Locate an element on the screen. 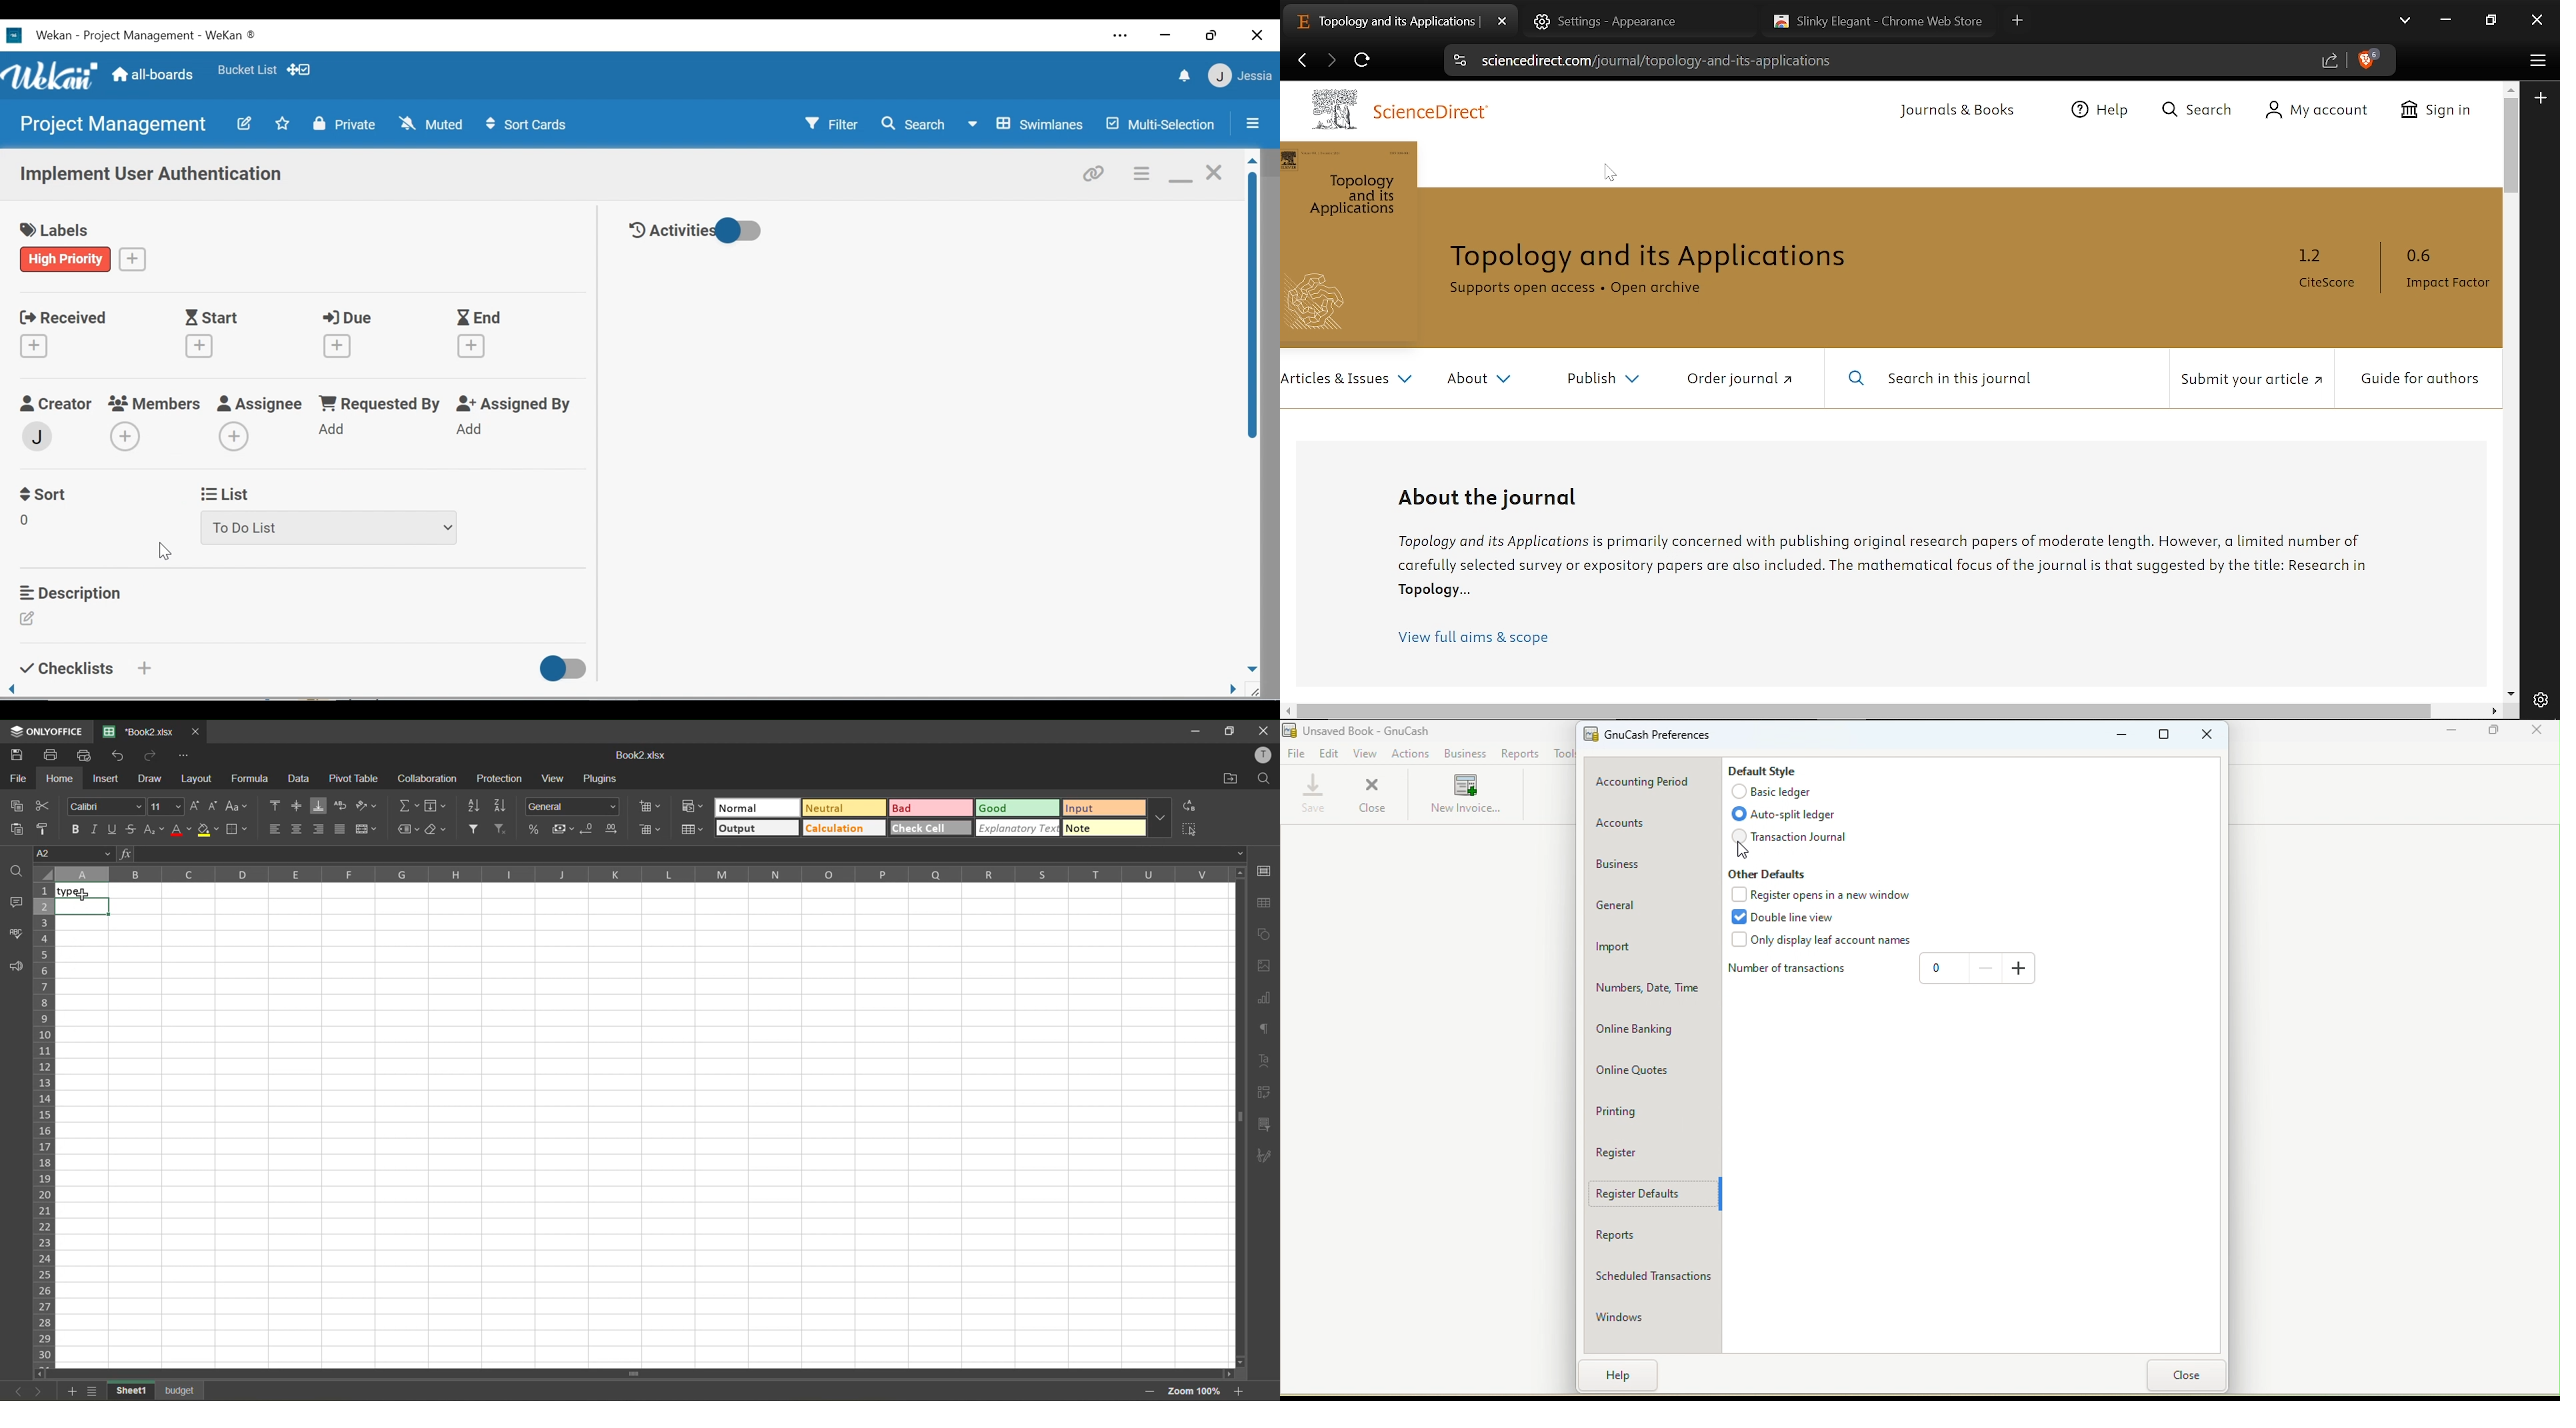 This screenshot has height=1428, width=2576. open/close side pane is located at coordinates (1251, 123).